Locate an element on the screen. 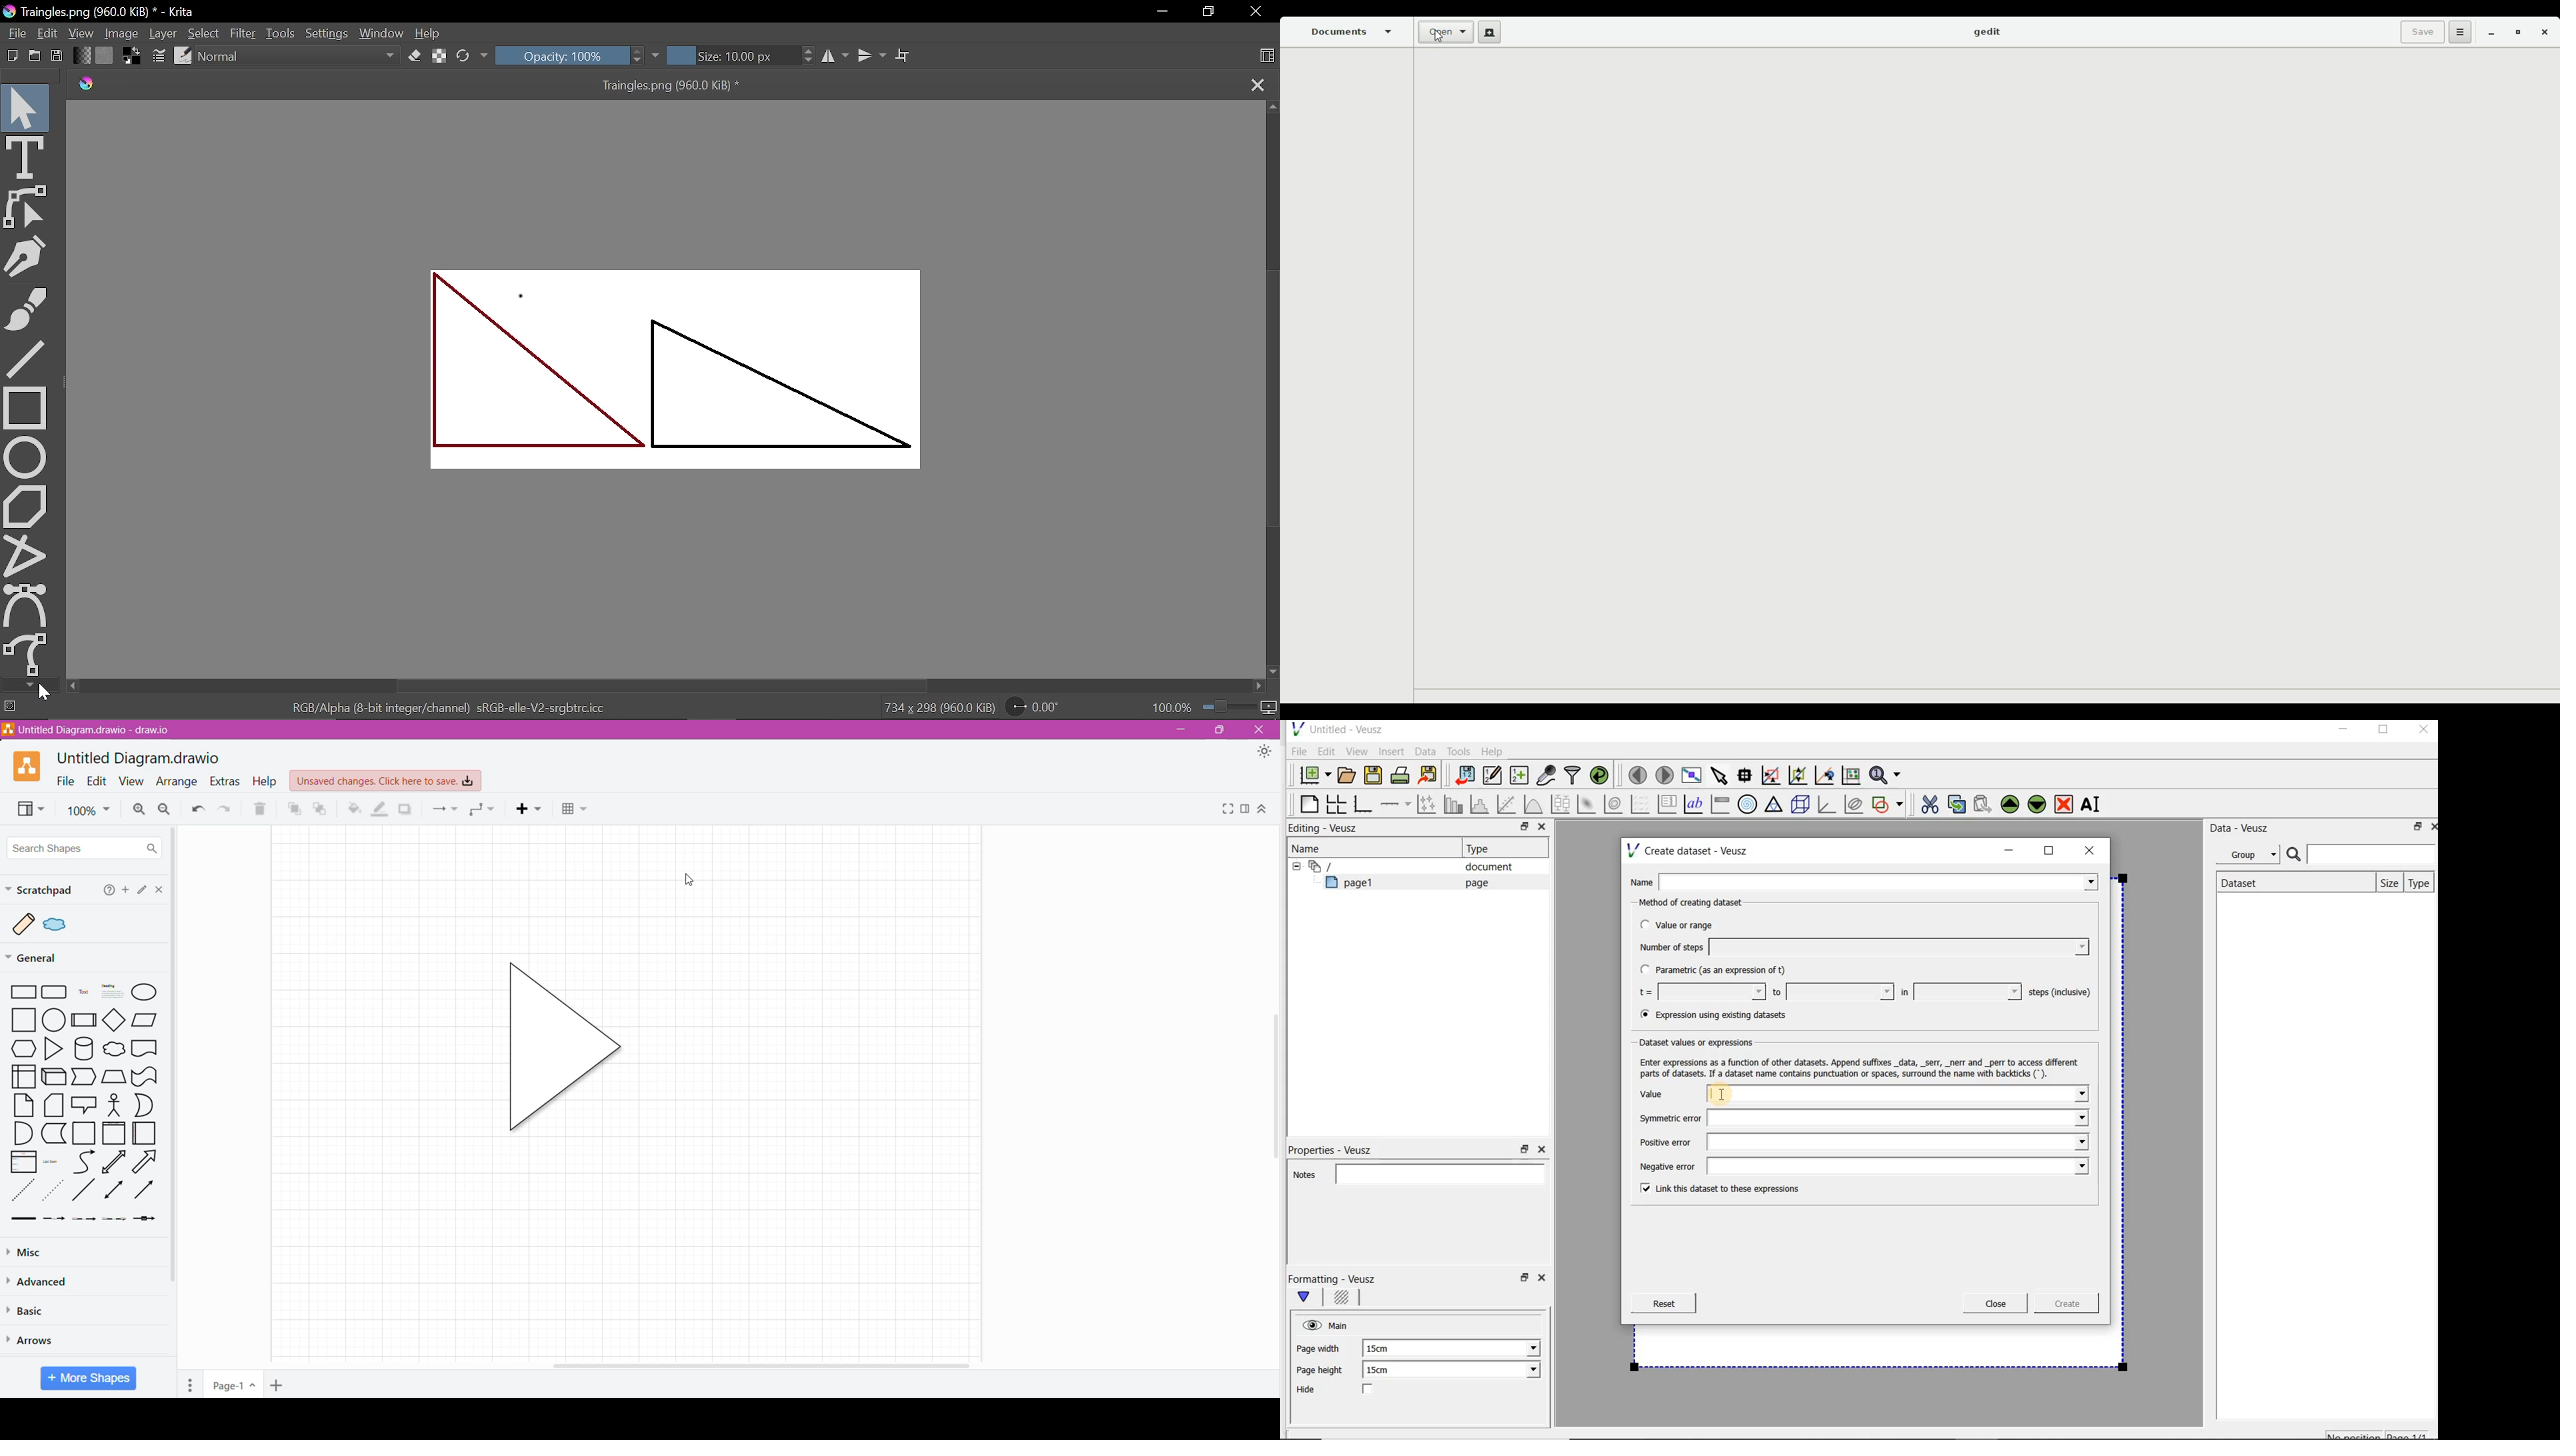 The image size is (2576, 1456). Basic is located at coordinates (29, 1311).